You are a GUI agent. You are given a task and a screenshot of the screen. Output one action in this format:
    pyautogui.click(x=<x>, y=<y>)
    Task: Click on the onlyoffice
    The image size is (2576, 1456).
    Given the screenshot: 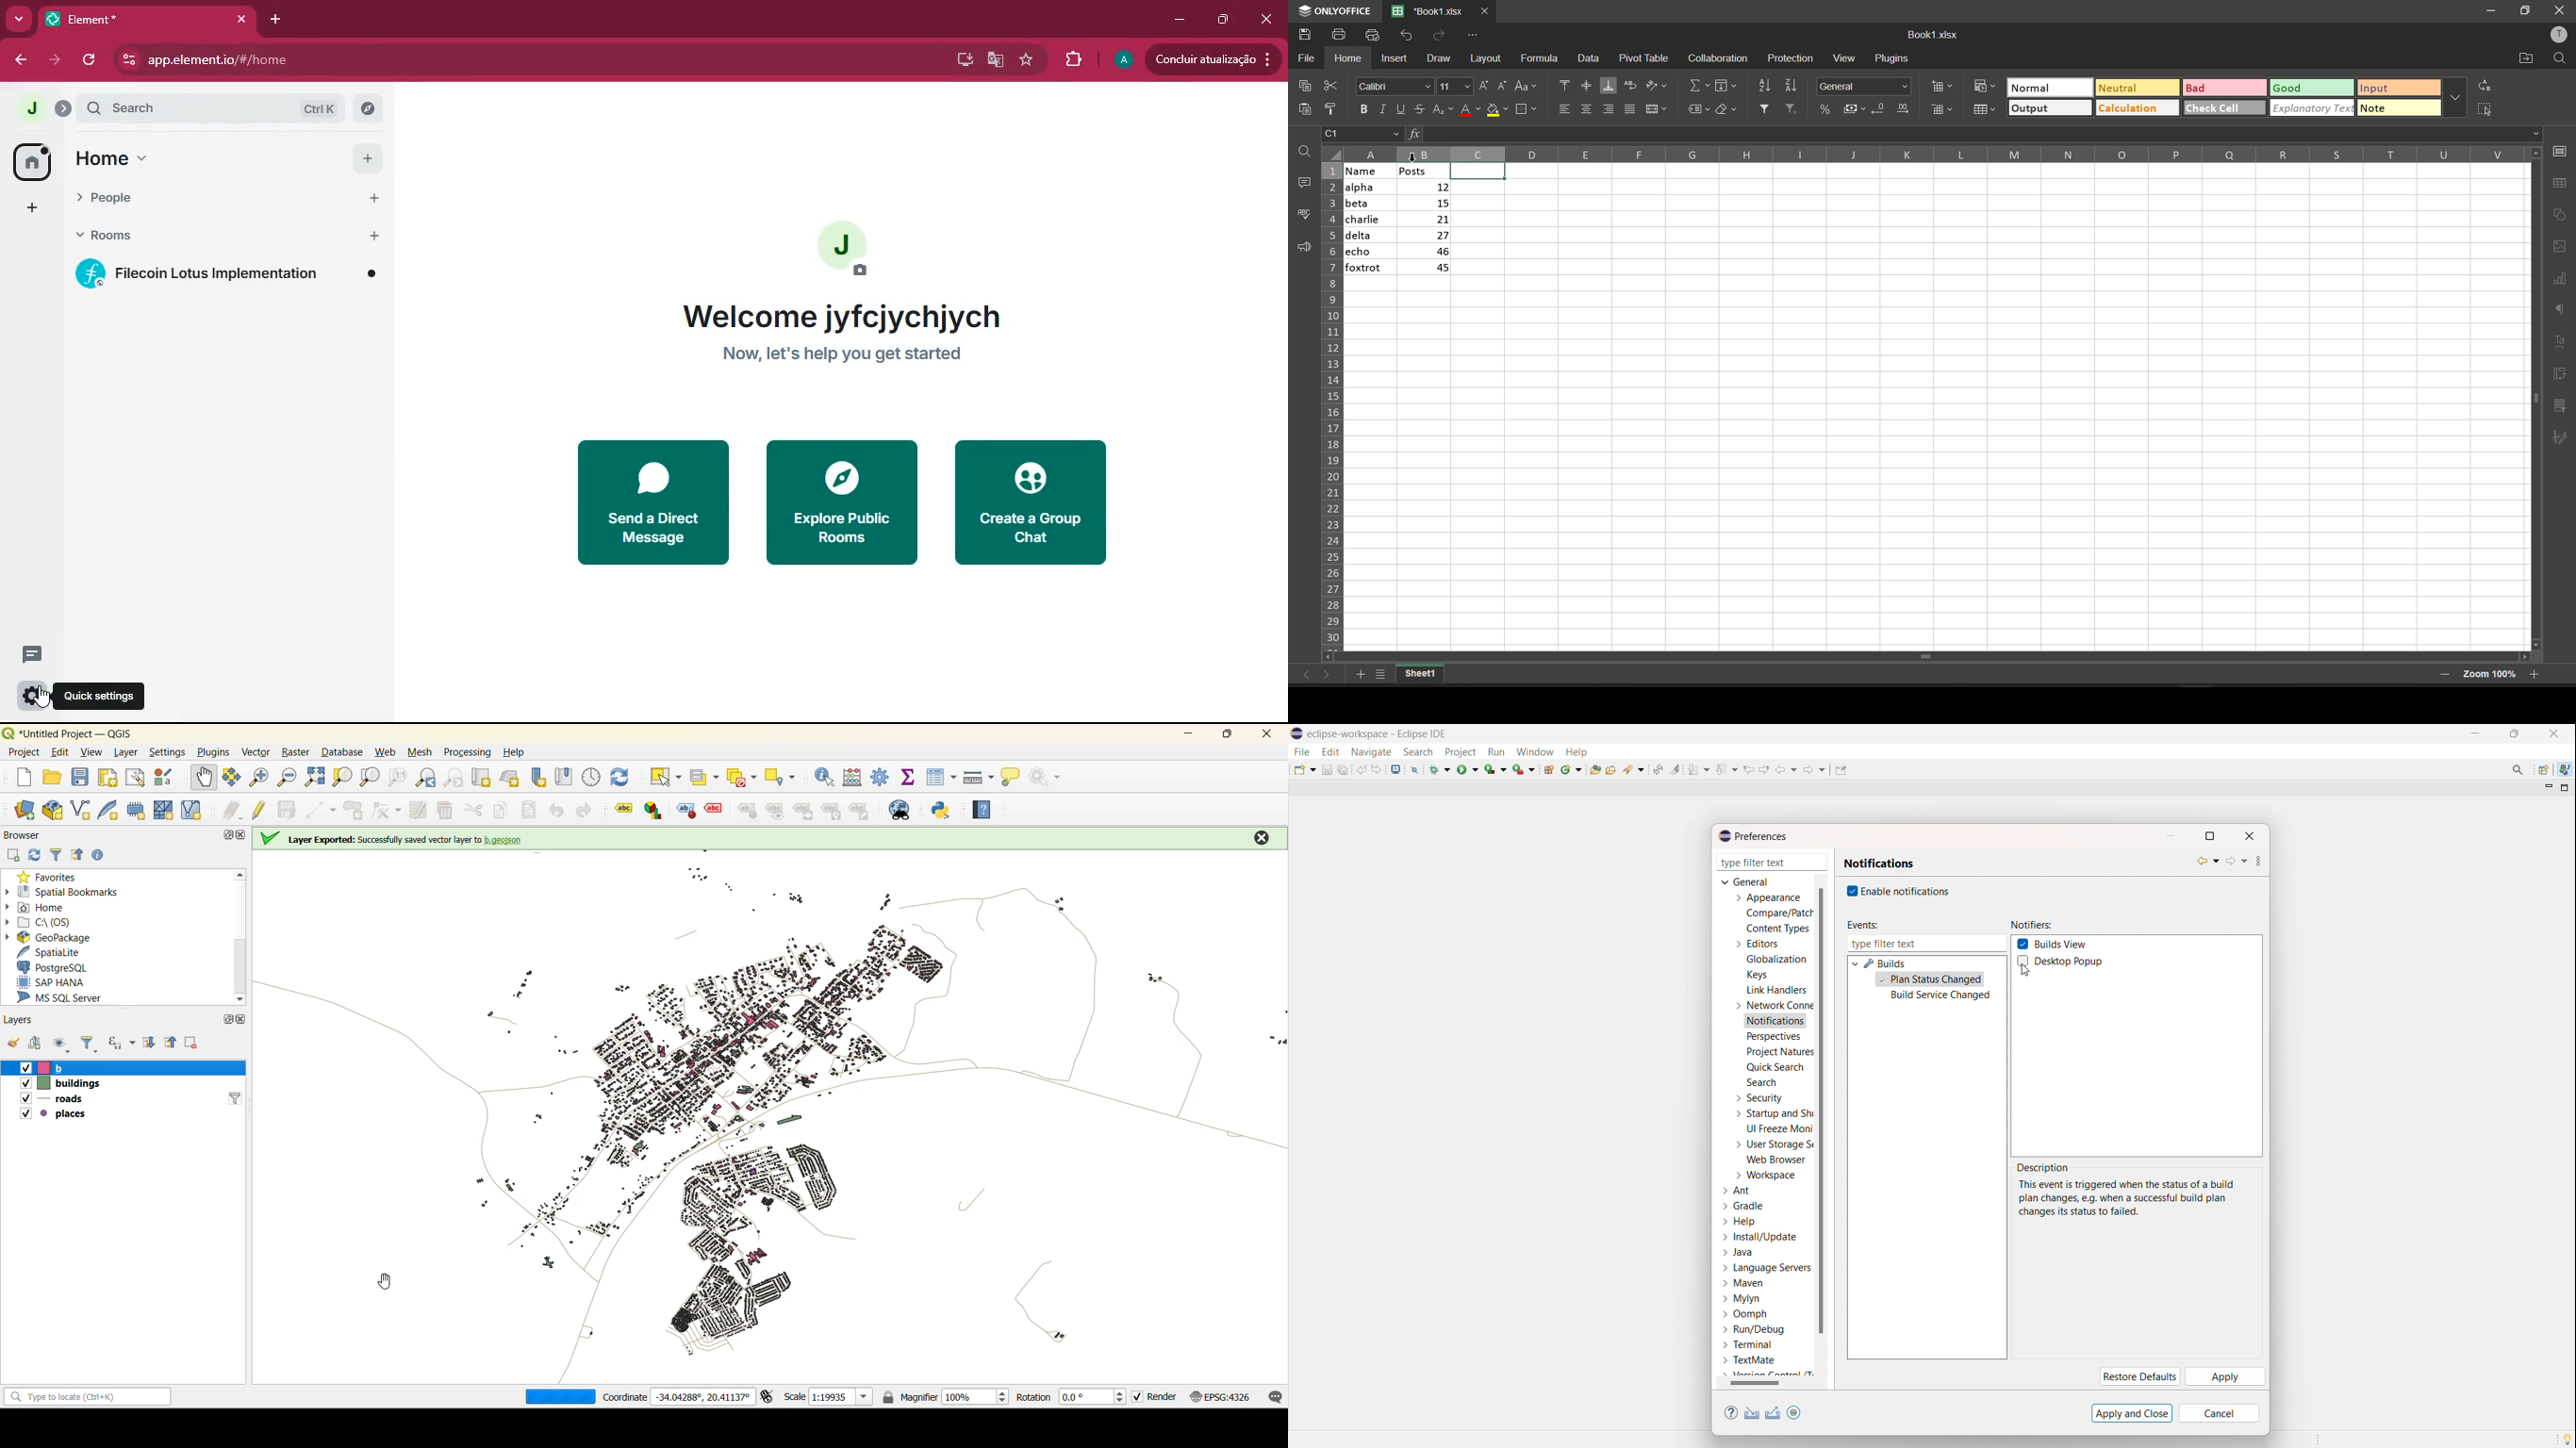 What is the action you would take?
    pyautogui.click(x=1338, y=12)
    